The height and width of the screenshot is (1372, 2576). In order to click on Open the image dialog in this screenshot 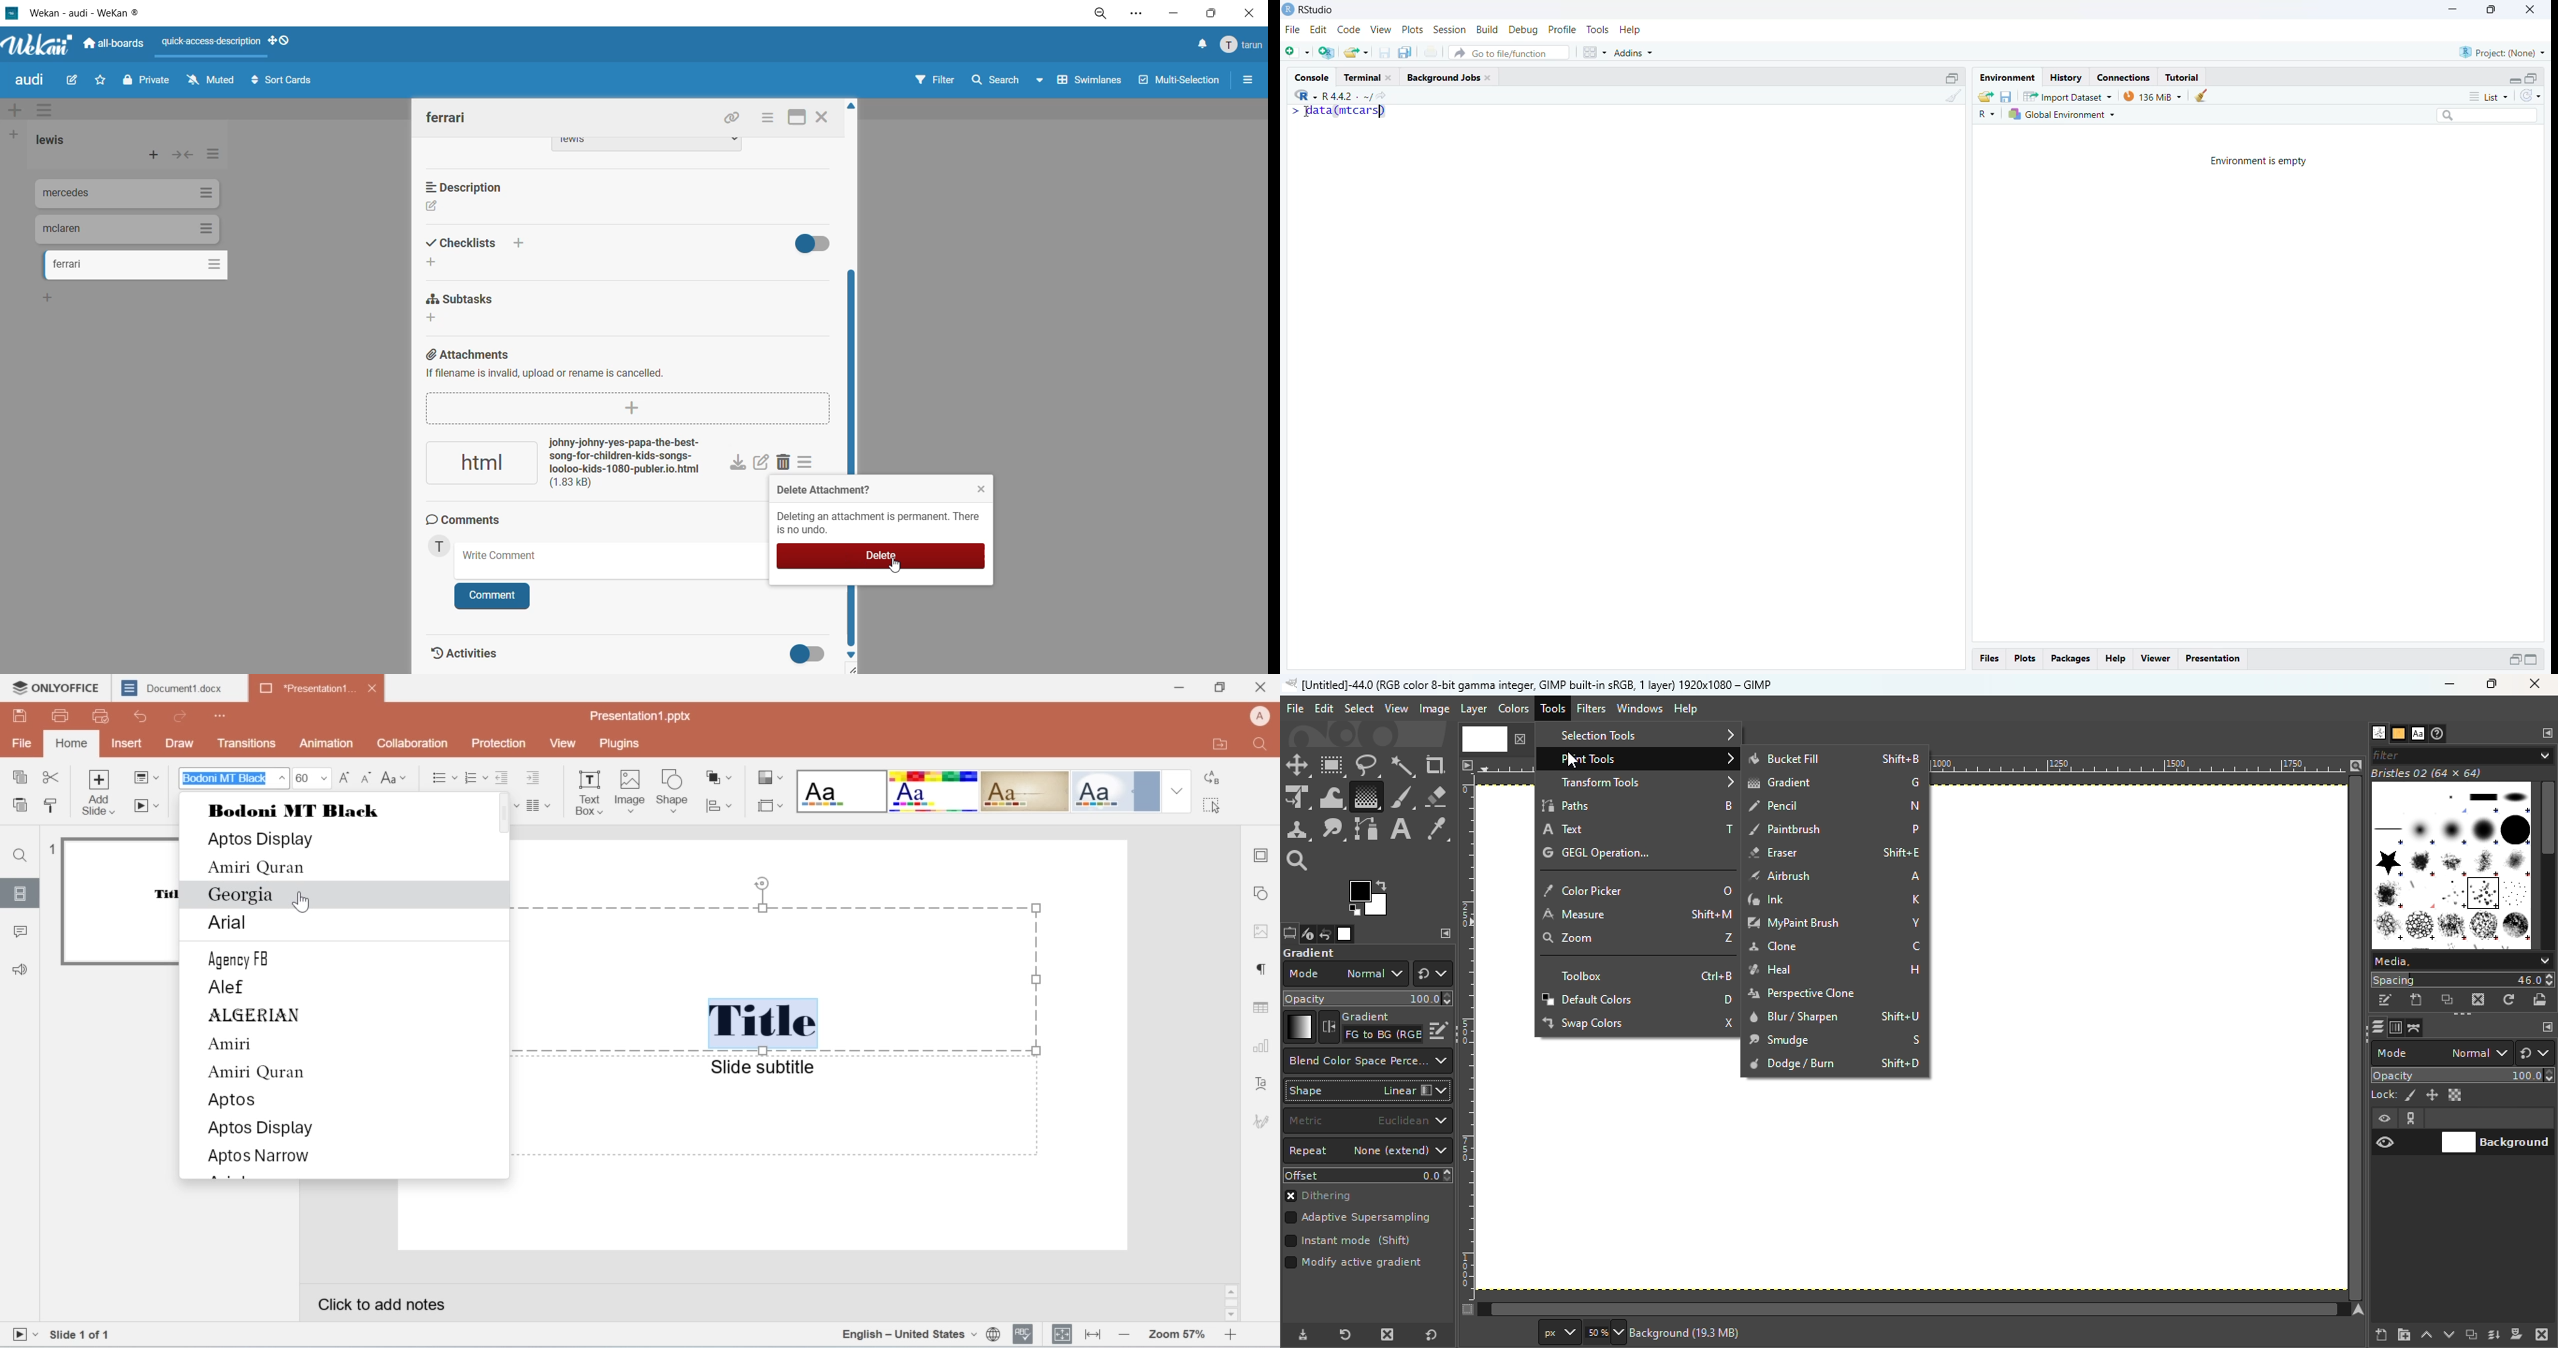, I will do `click(1343, 934)`.